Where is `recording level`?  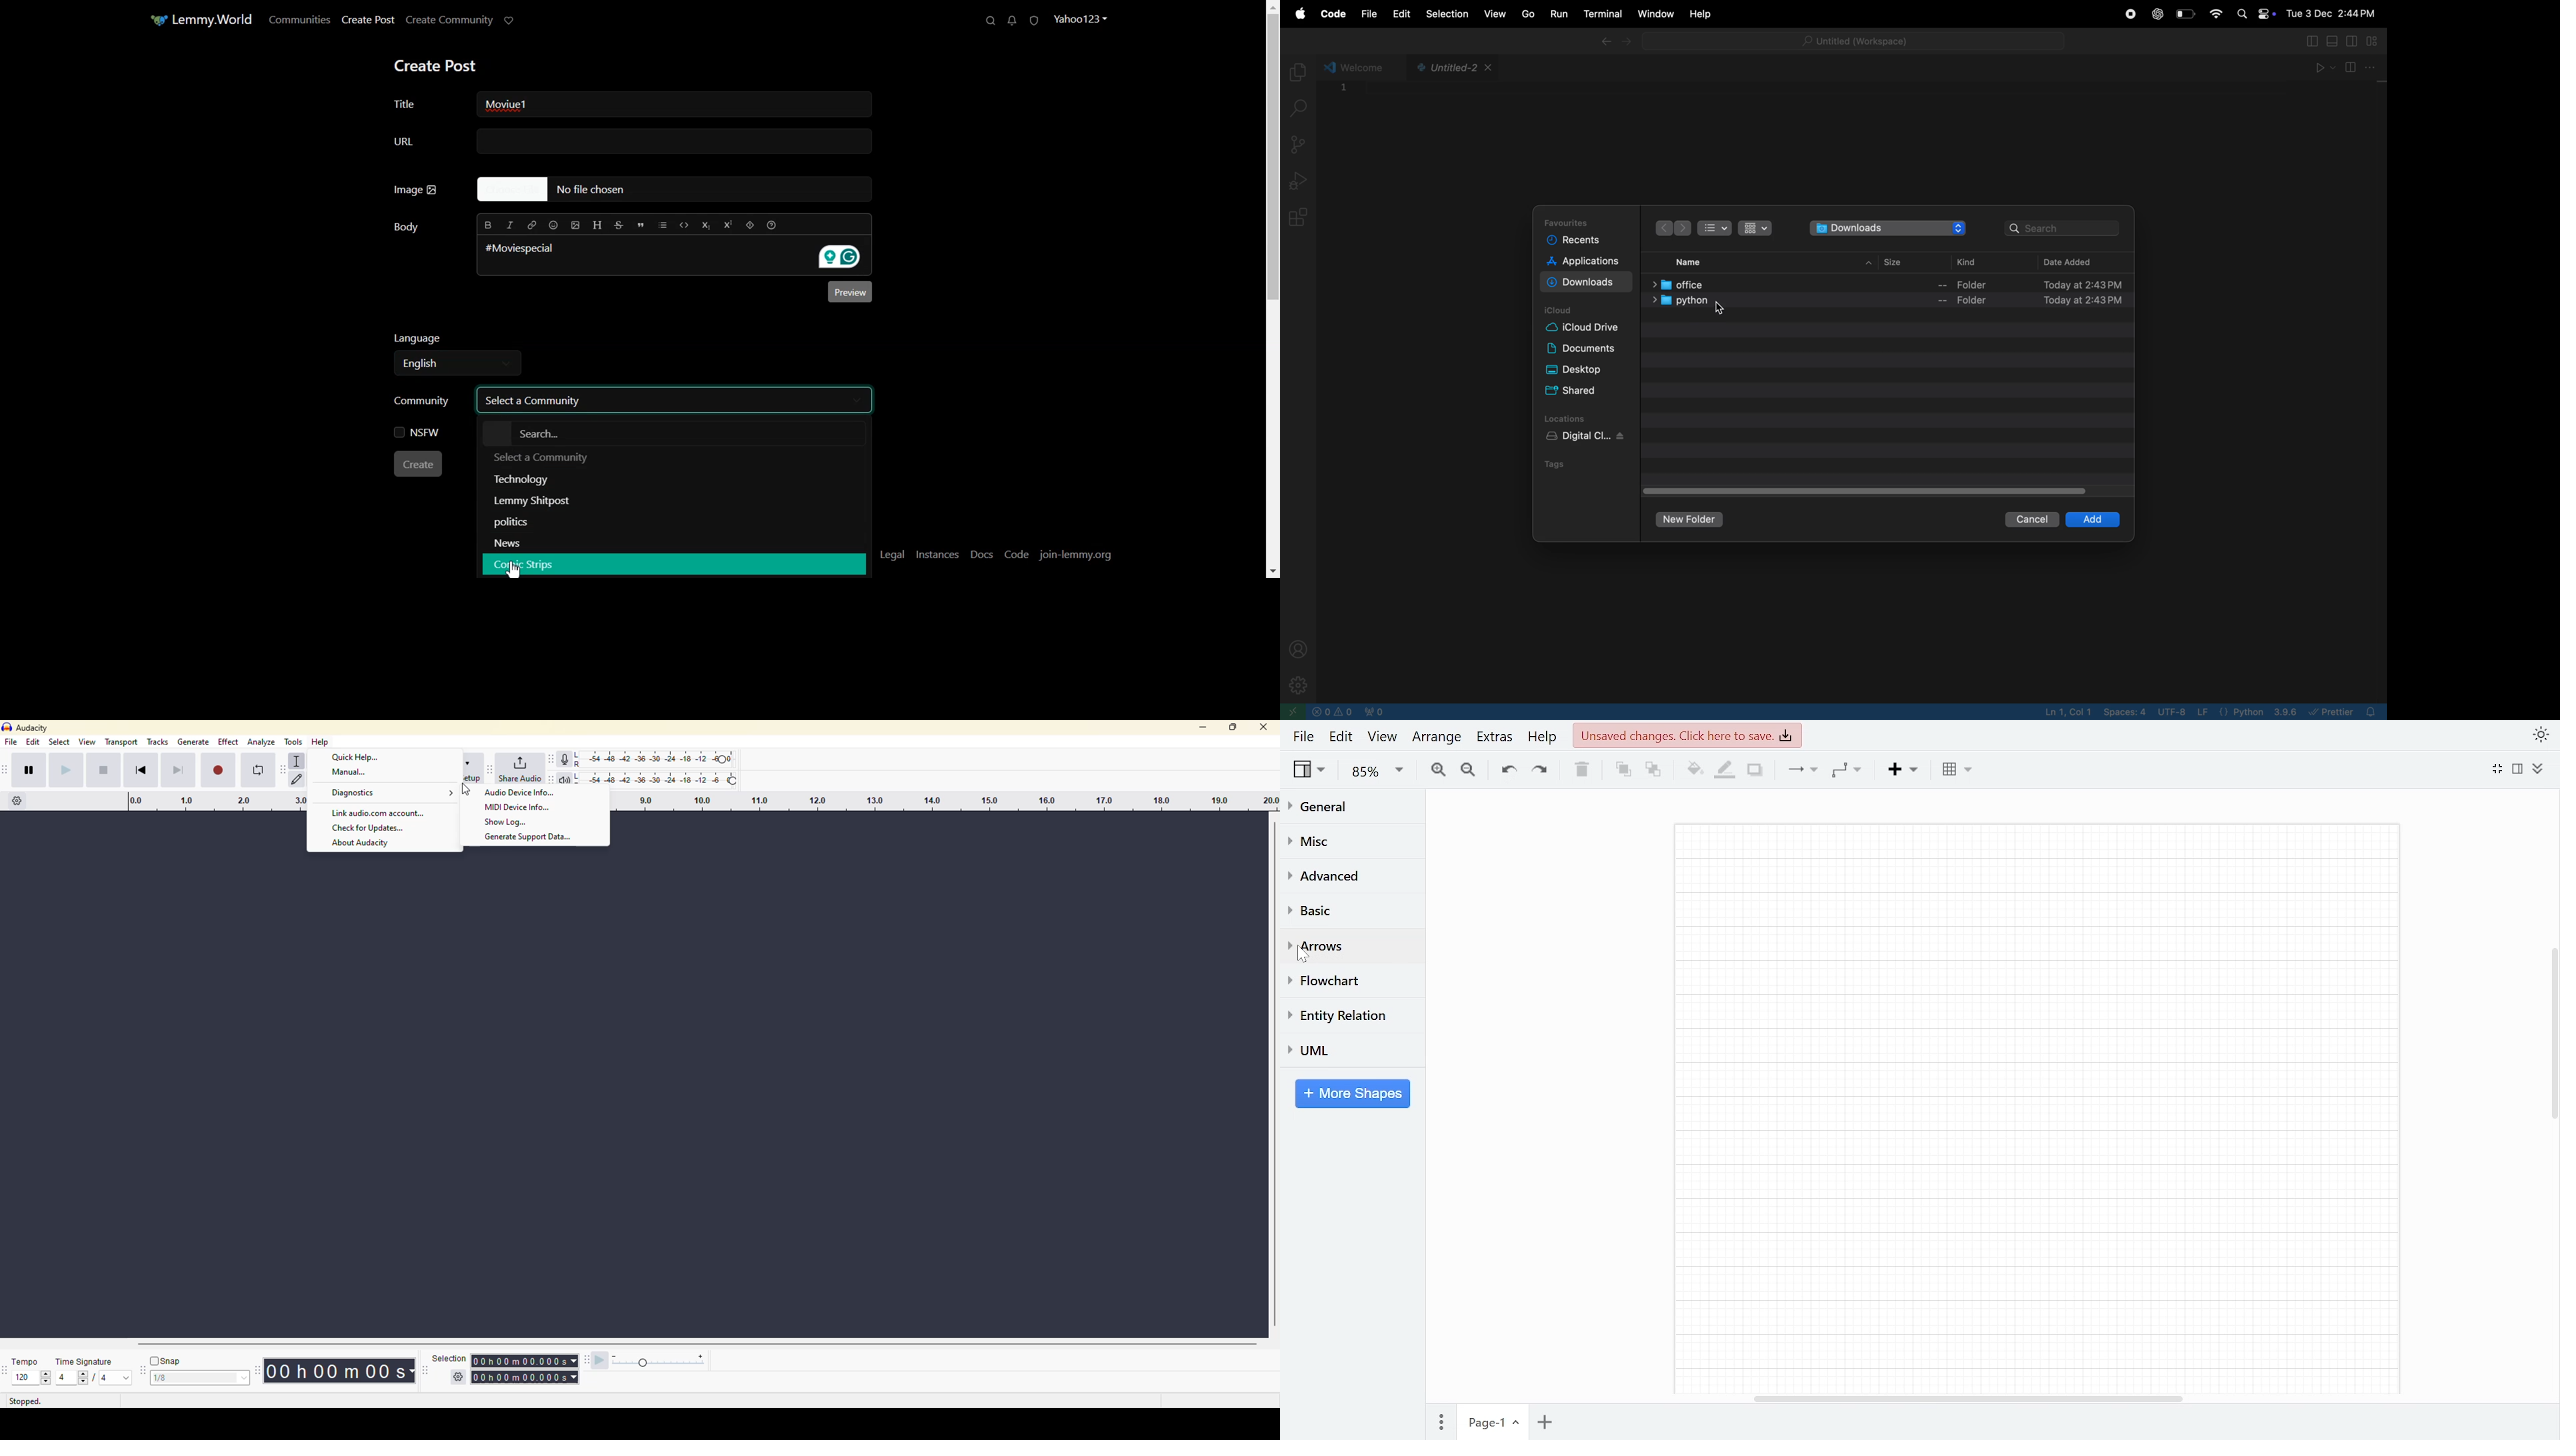
recording level is located at coordinates (663, 757).